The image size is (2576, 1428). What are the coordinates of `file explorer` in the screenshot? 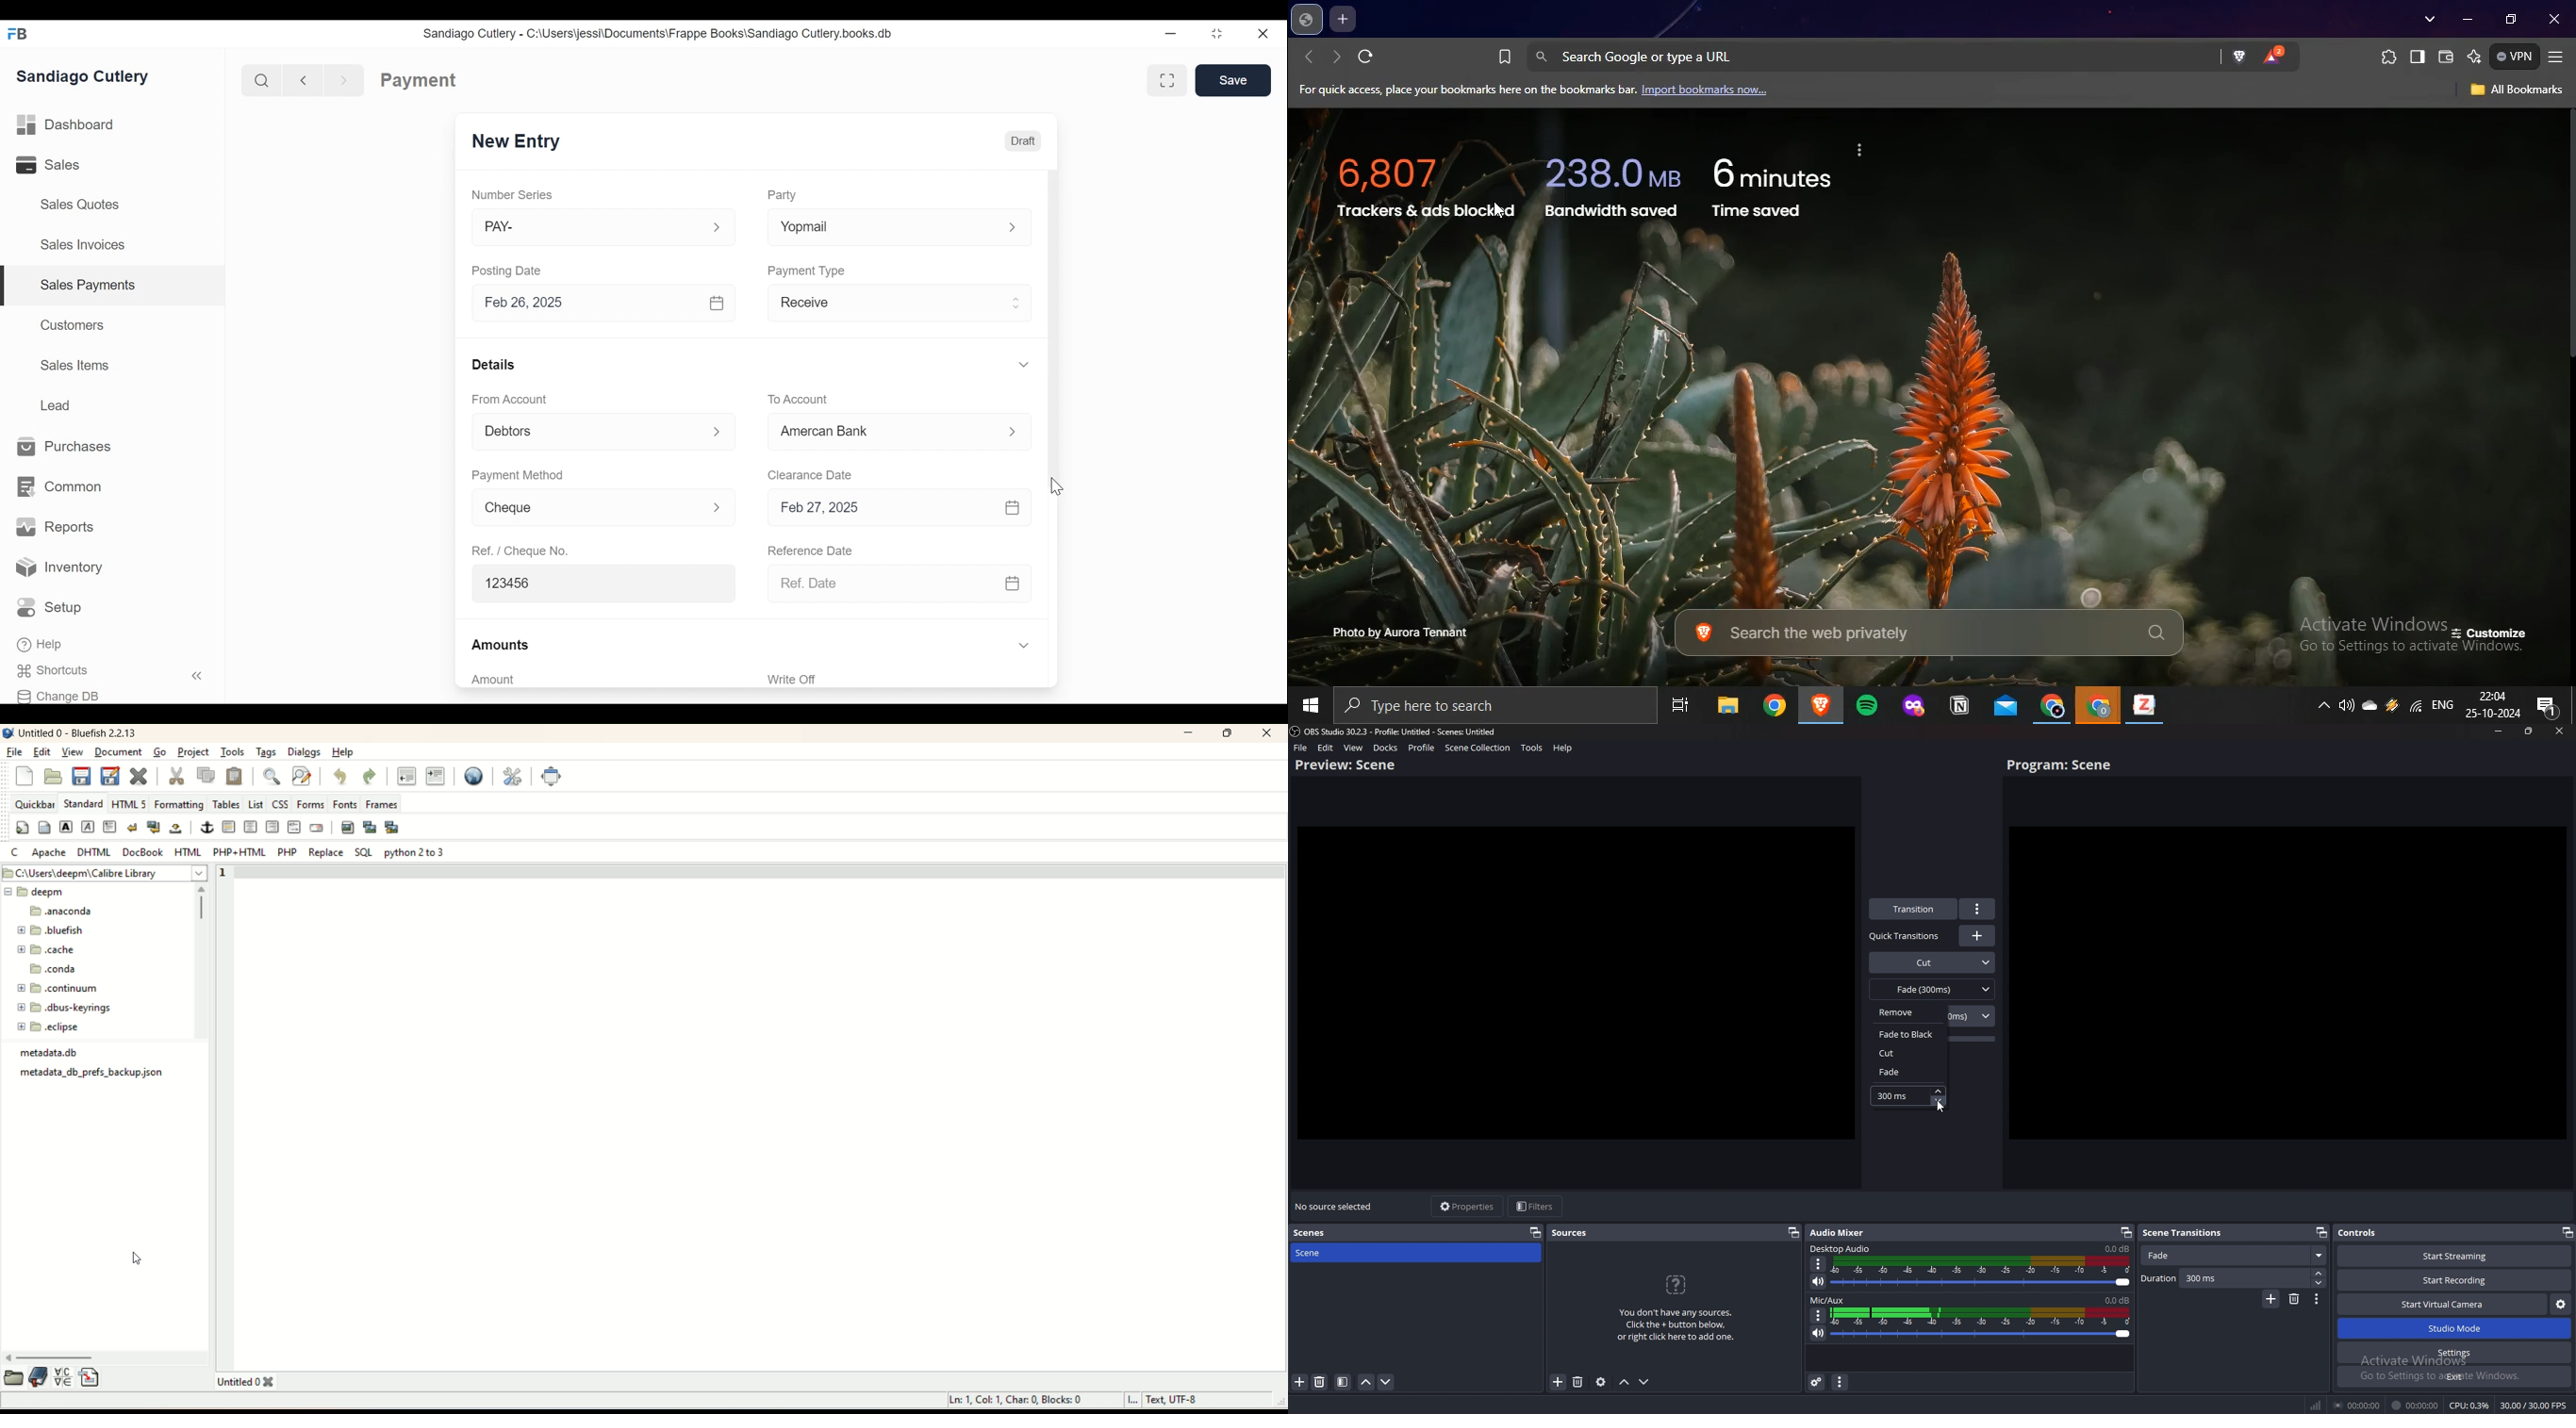 It's located at (1732, 705).